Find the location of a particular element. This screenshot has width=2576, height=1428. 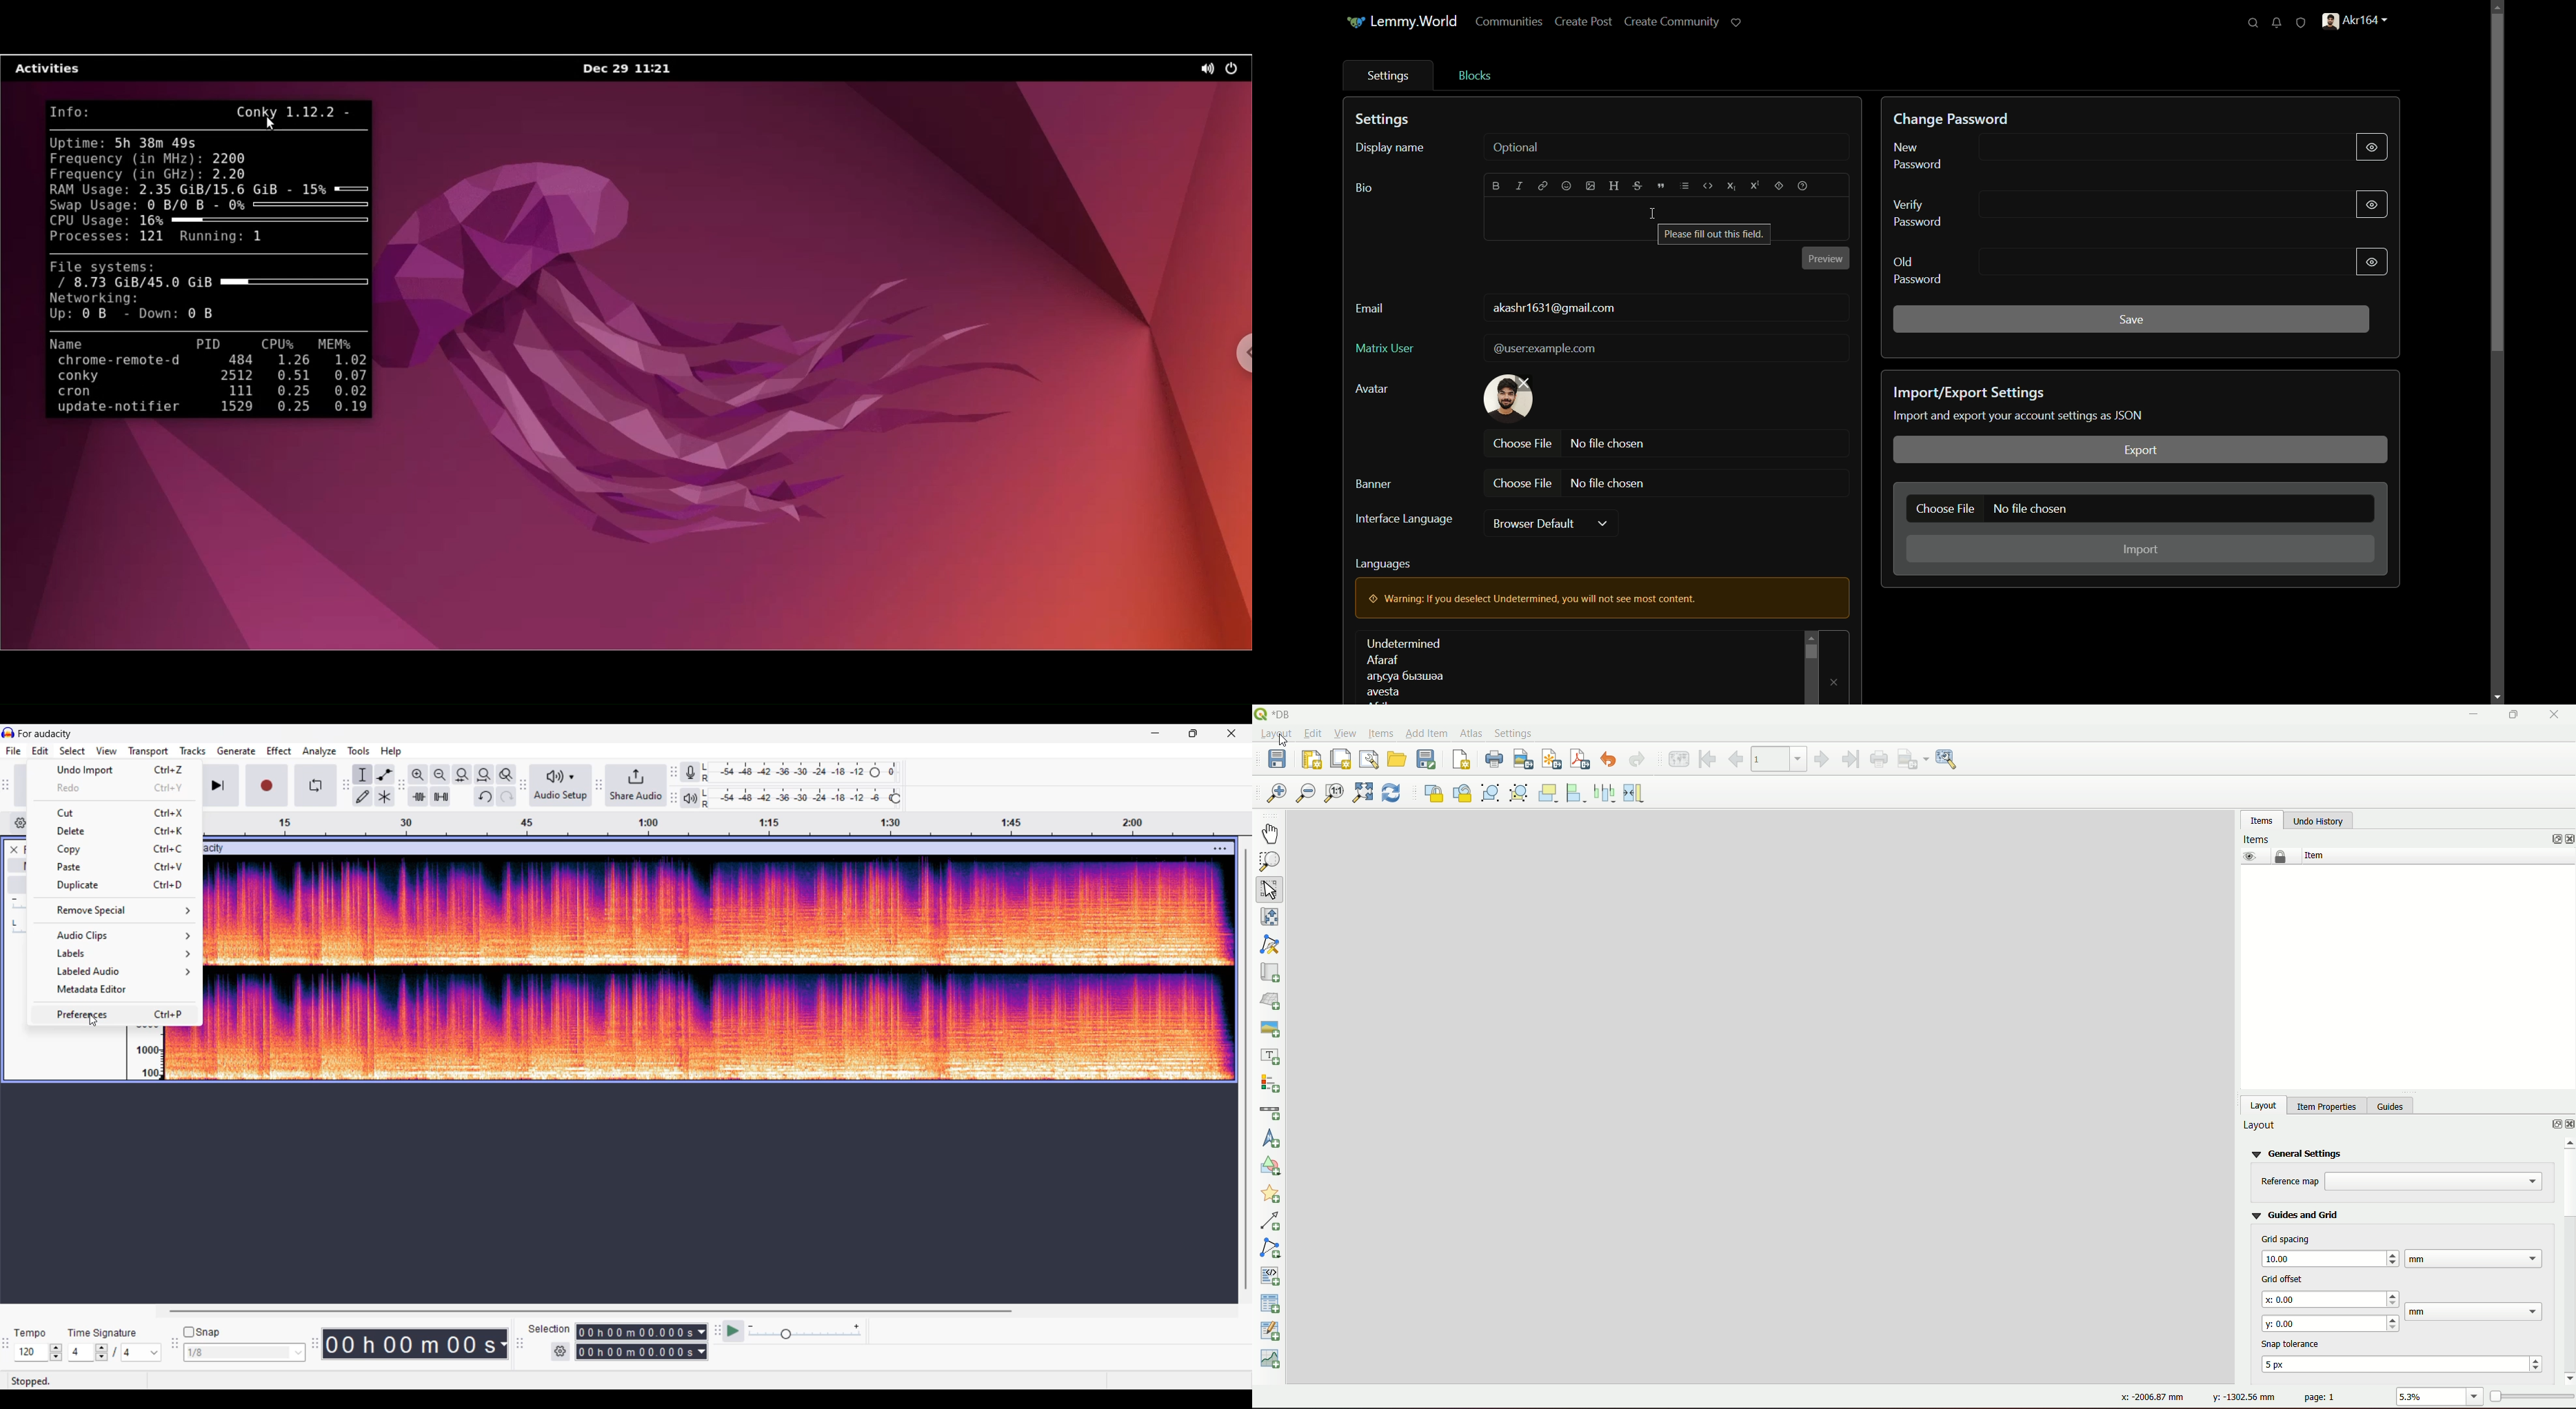

Paste is located at coordinates (116, 866).